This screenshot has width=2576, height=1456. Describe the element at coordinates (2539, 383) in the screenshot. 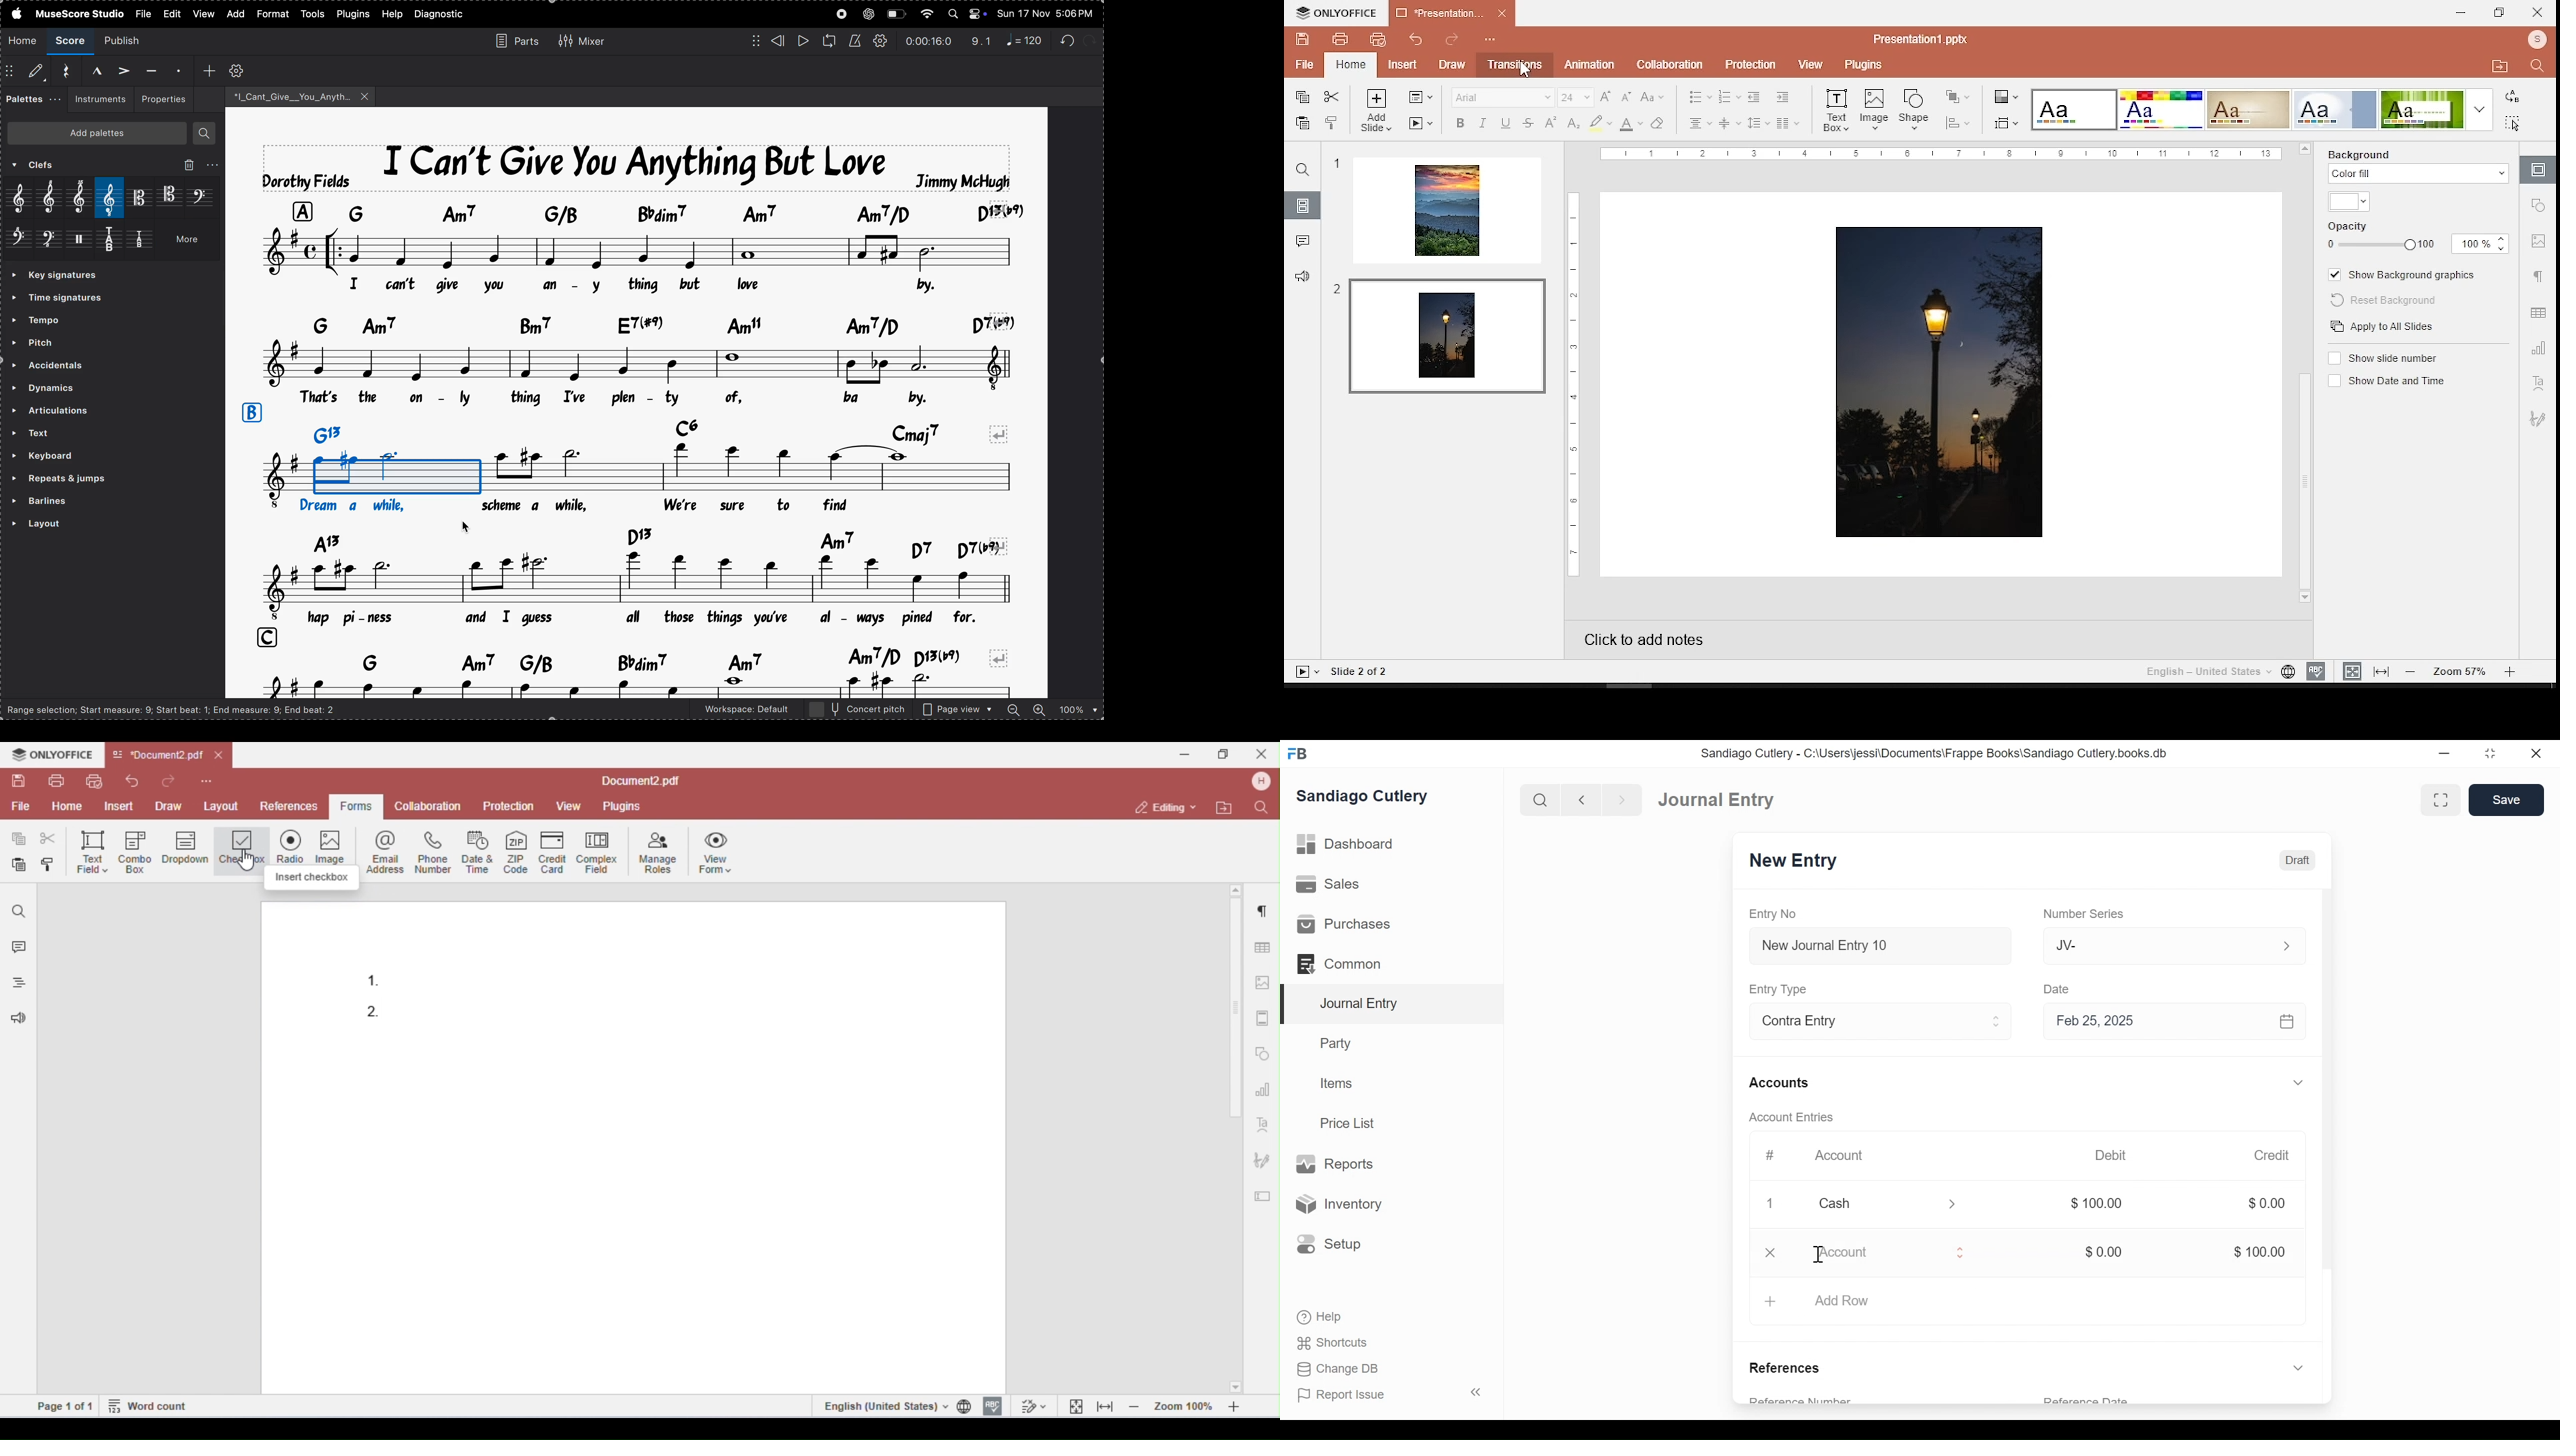

I see `text art settings` at that location.